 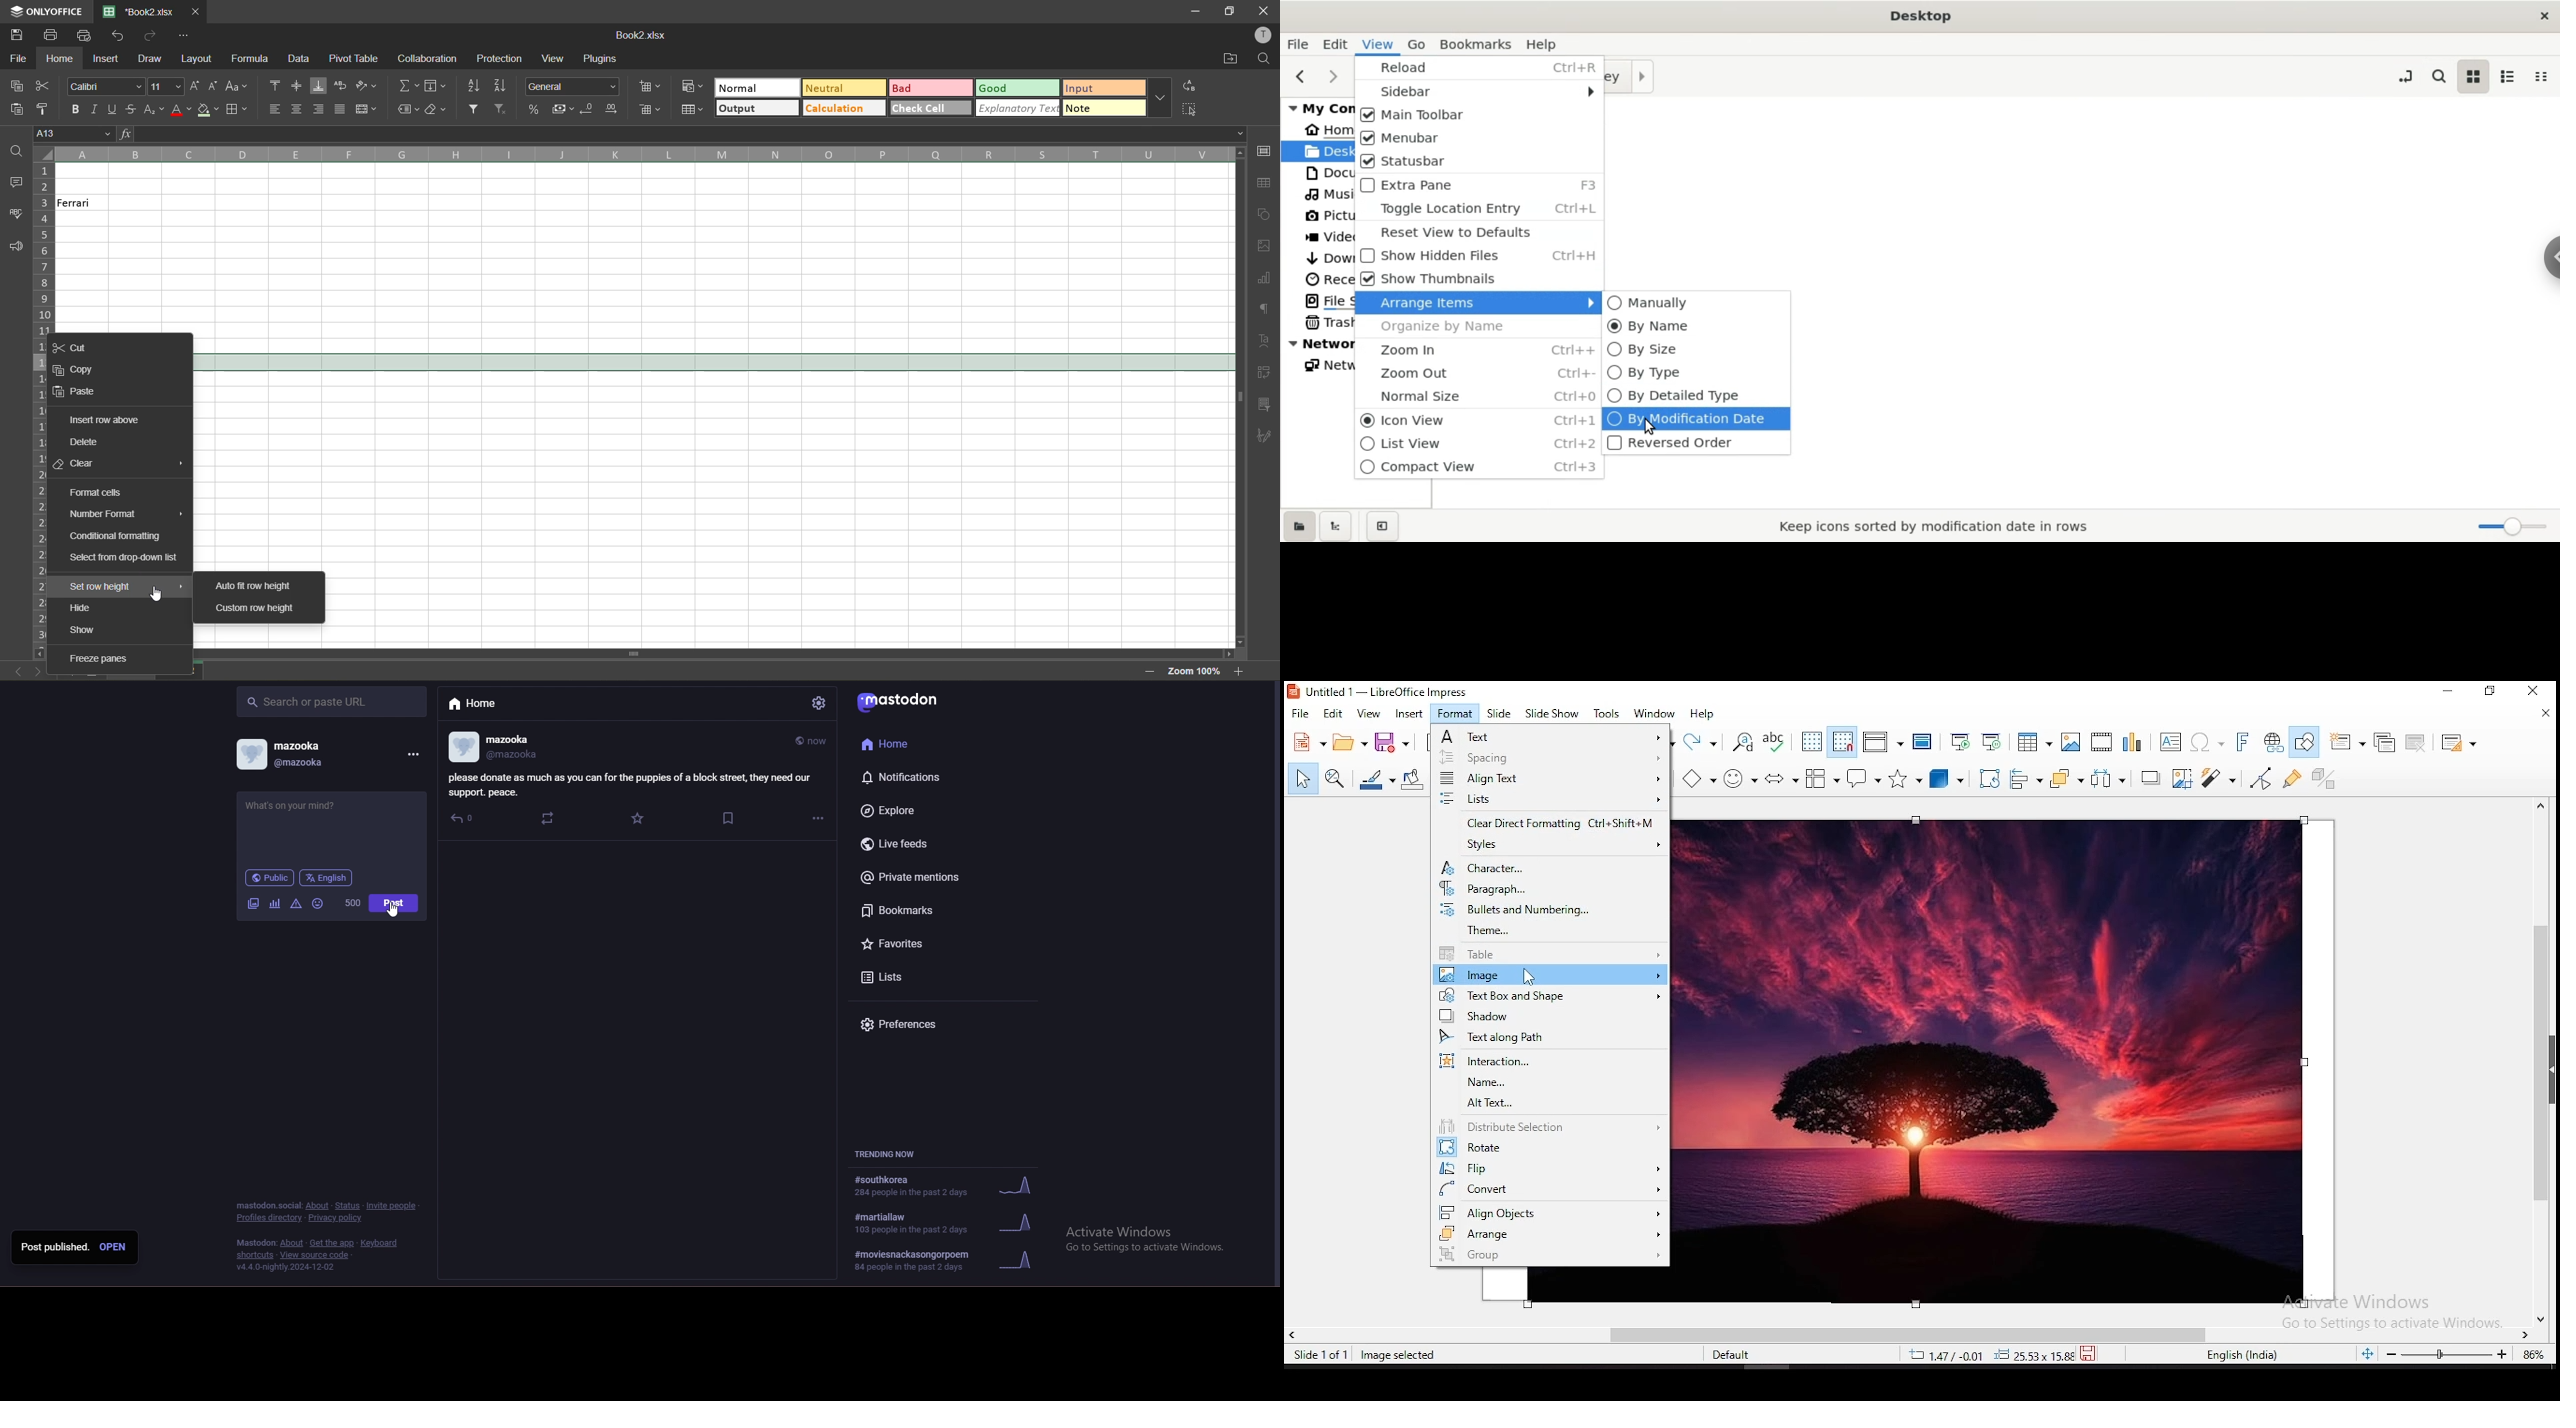 What do you see at coordinates (2531, 1357) in the screenshot?
I see `current zoom level` at bounding box center [2531, 1357].